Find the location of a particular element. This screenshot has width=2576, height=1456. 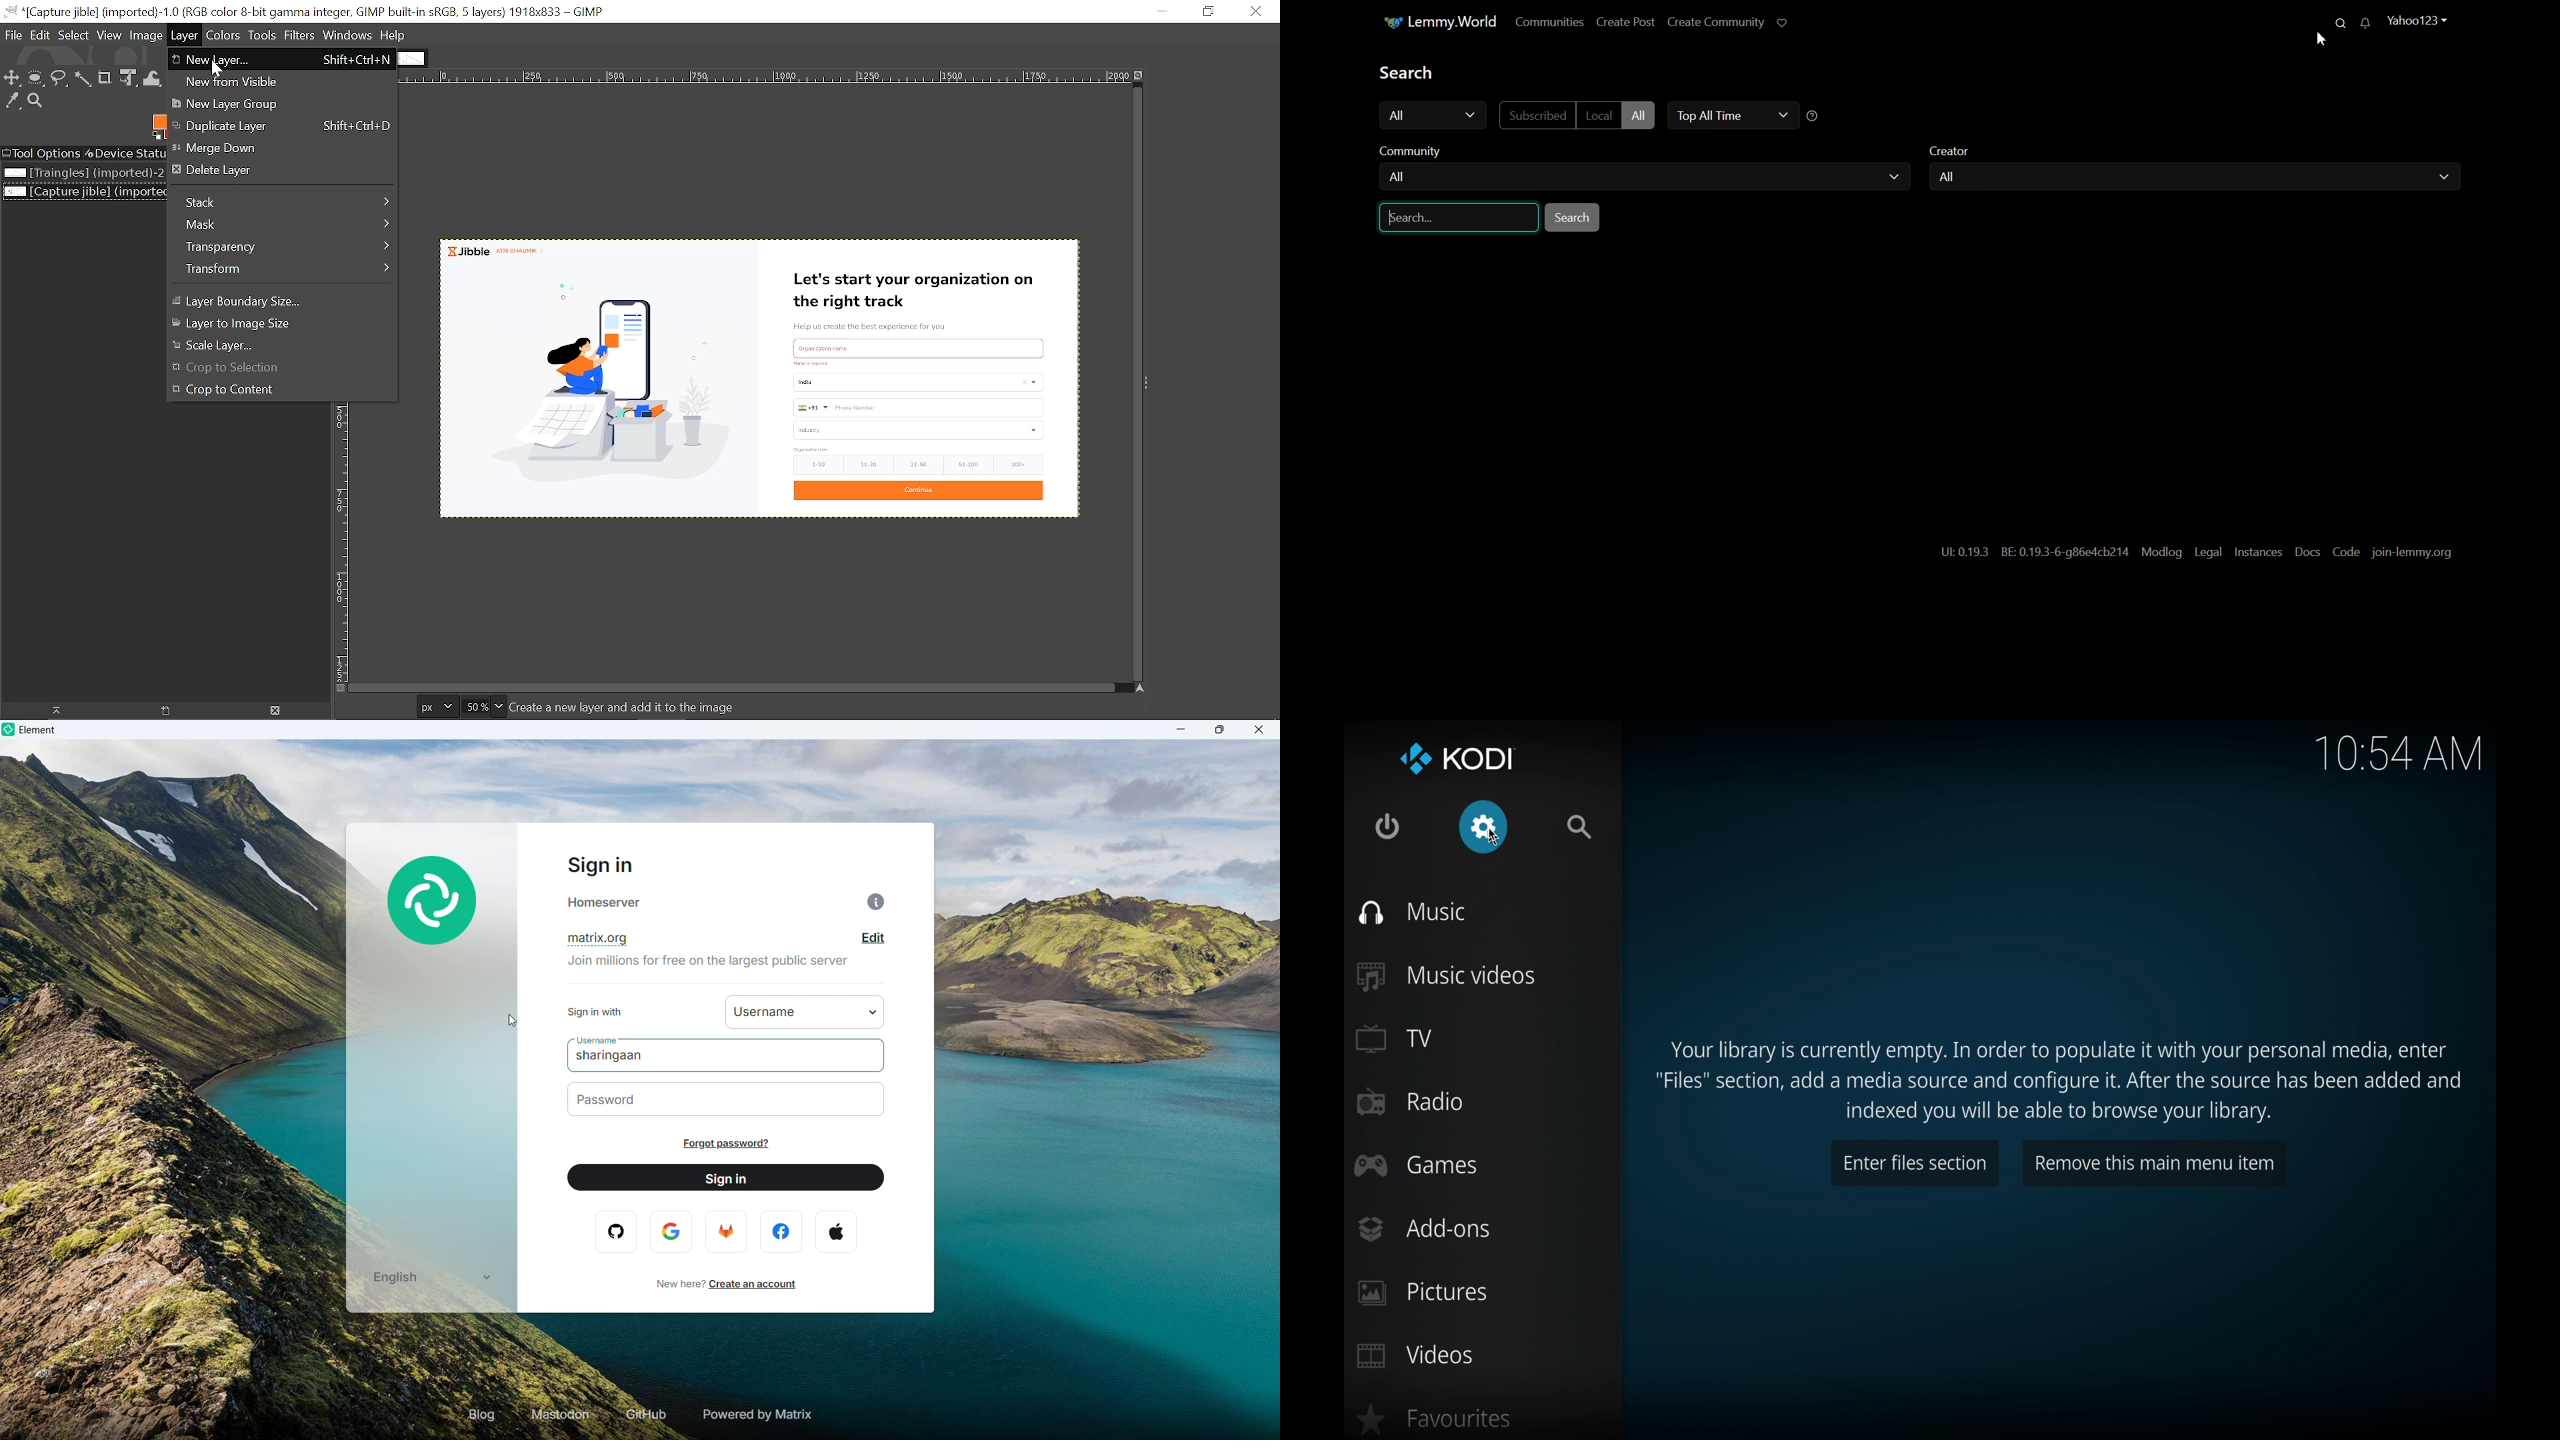

tv is located at coordinates (1395, 1039).